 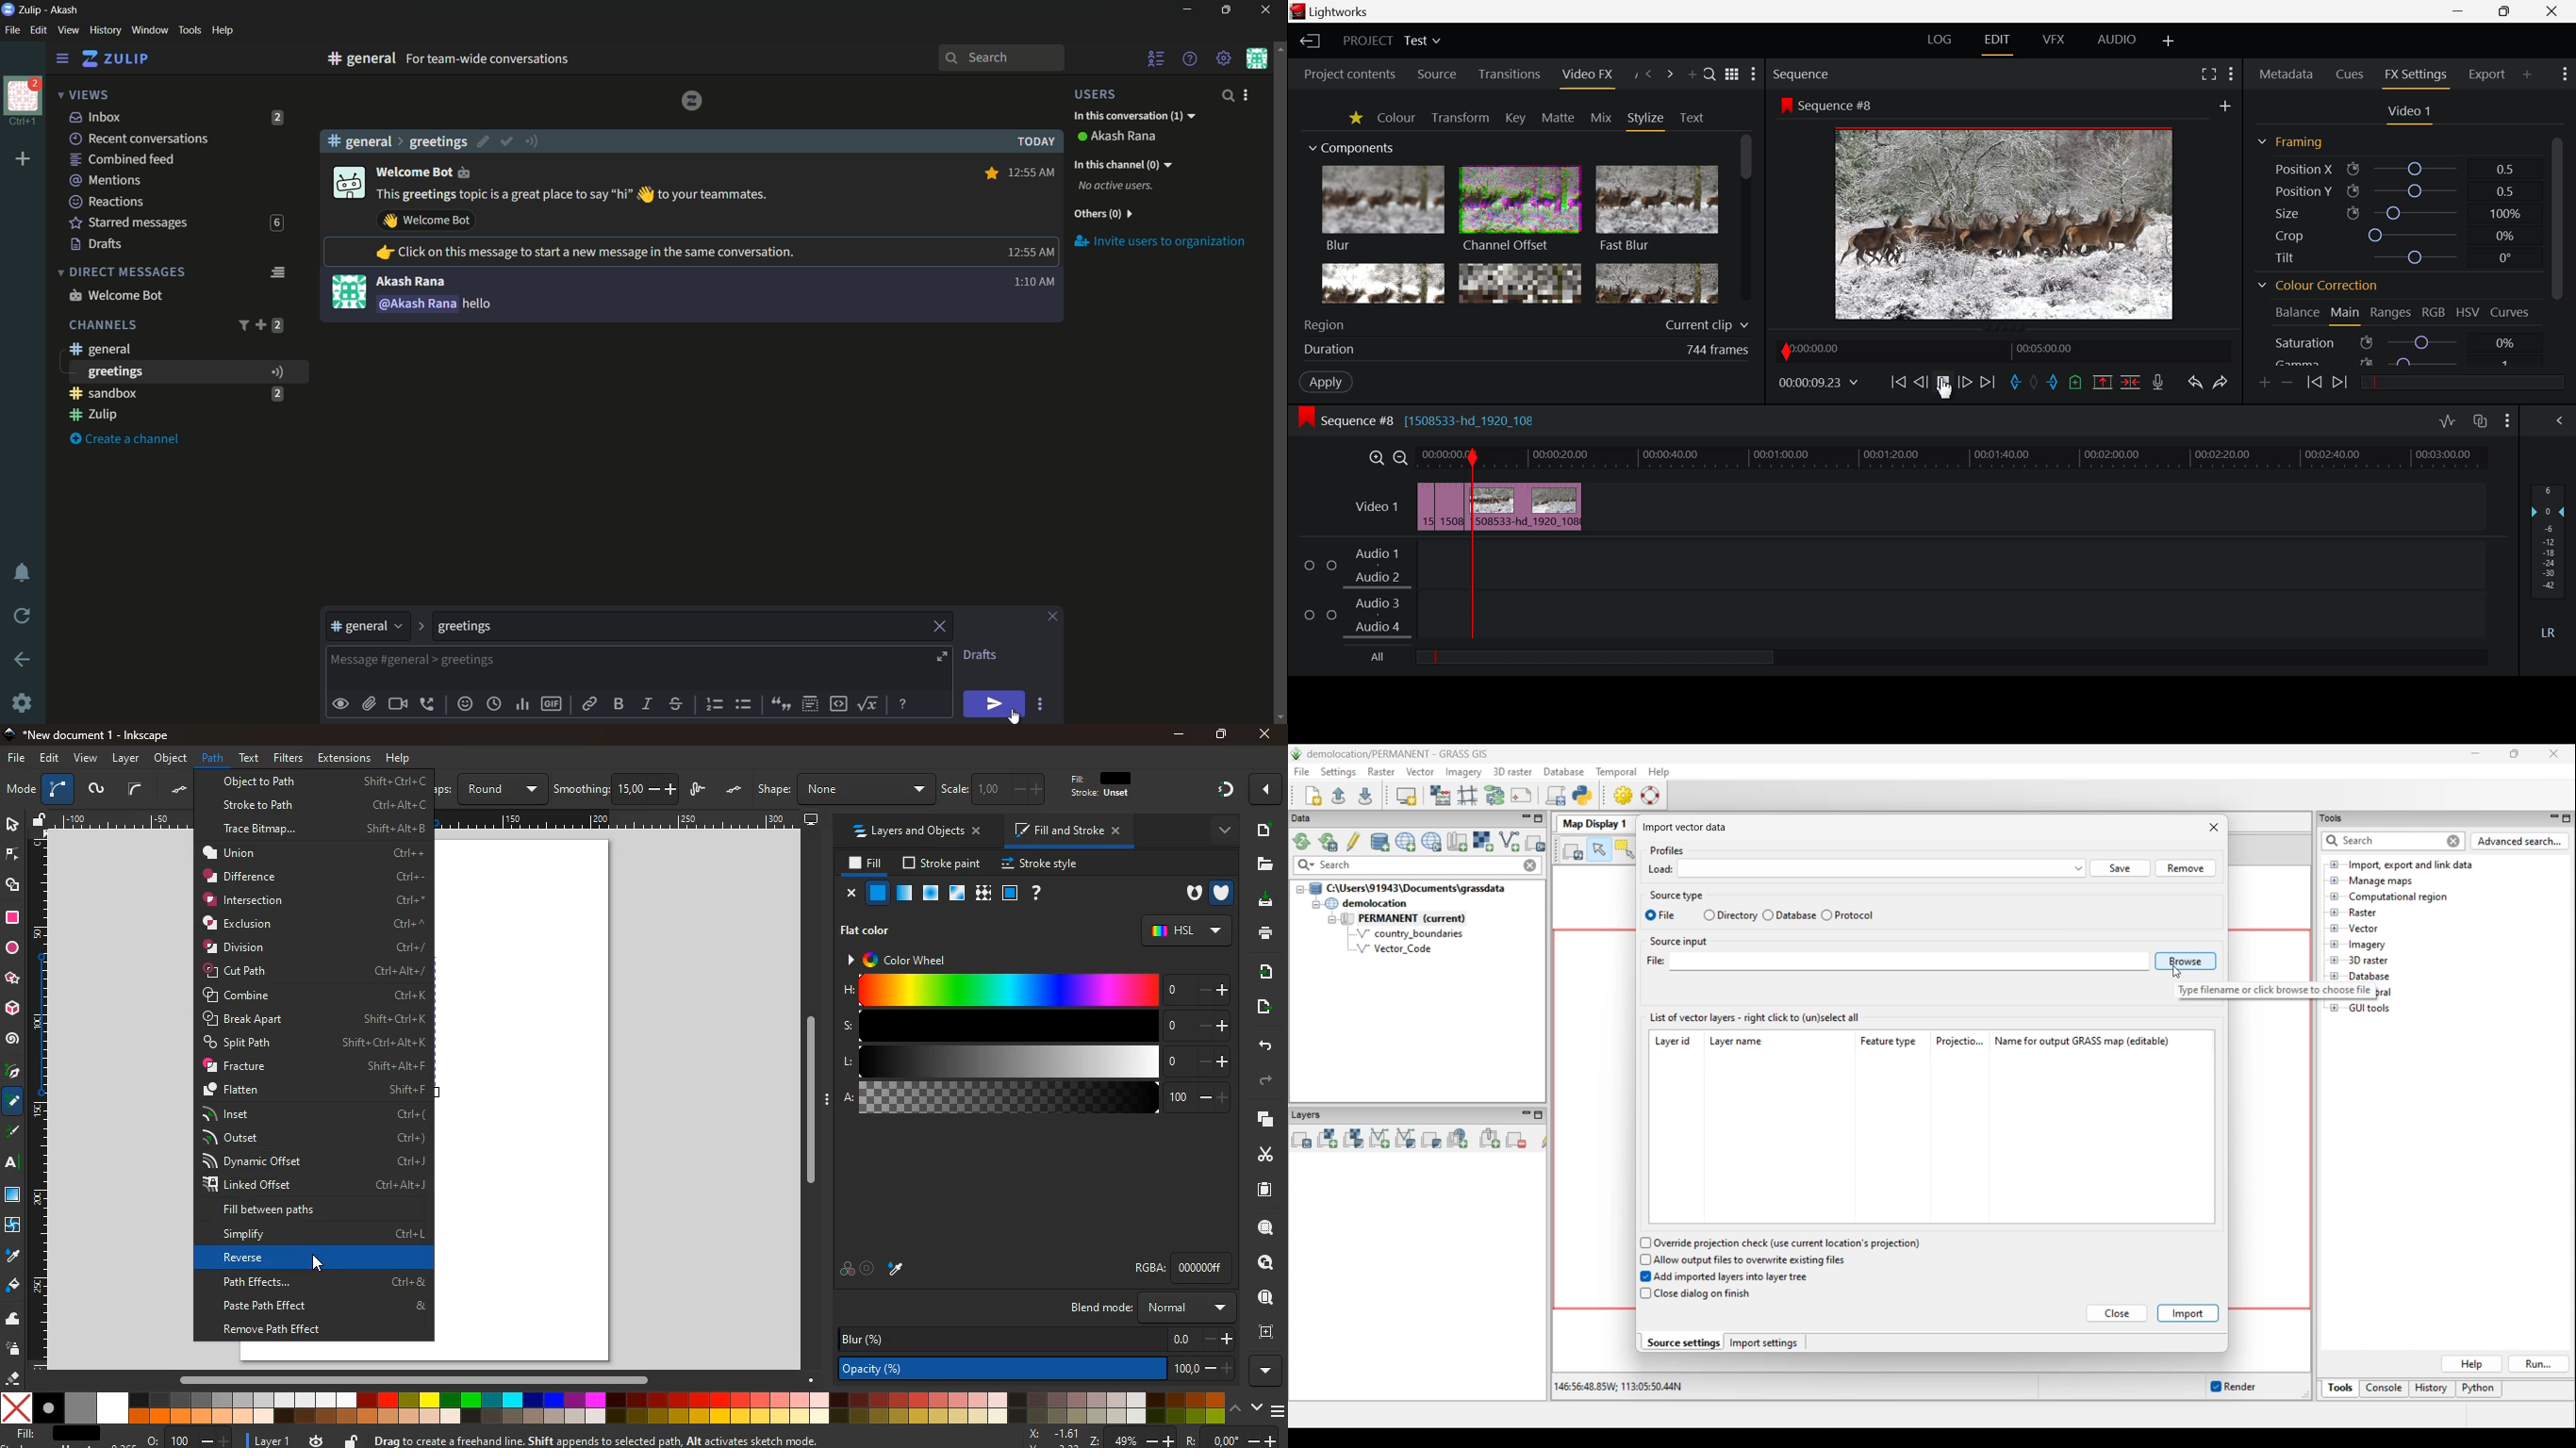 I want to click on add emoji, so click(x=465, y=704).